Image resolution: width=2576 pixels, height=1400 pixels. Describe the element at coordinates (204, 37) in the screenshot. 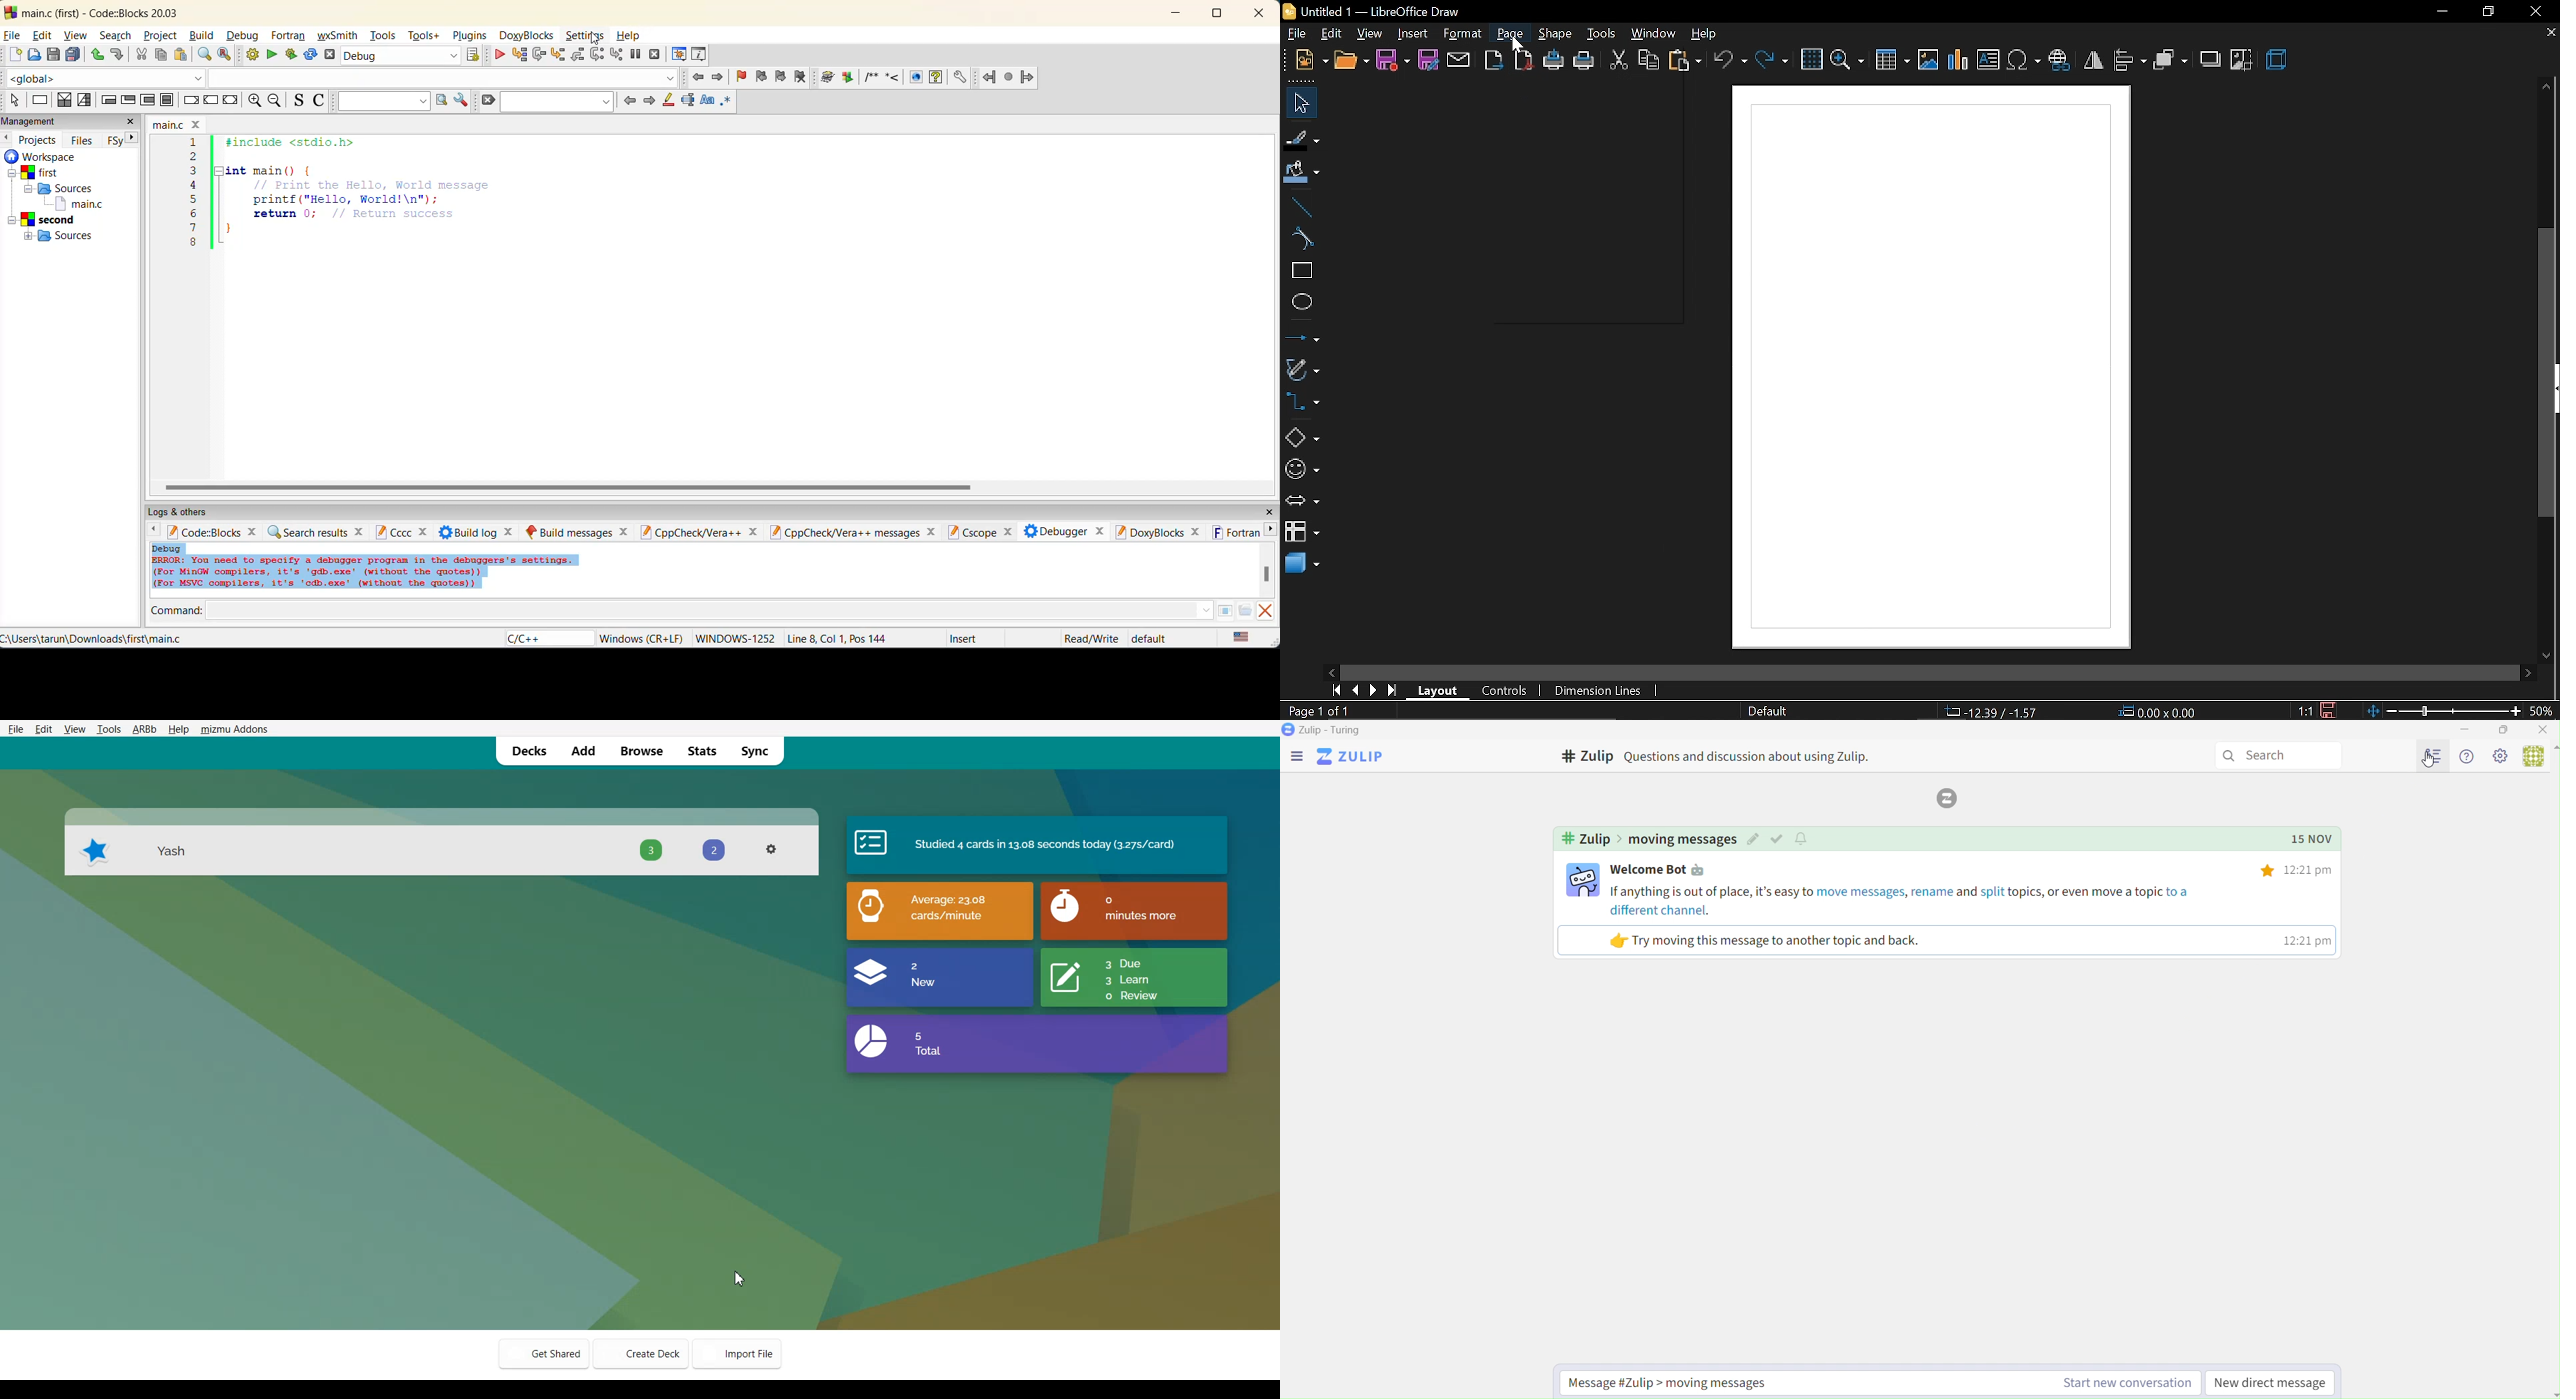

I see `build` at that location.